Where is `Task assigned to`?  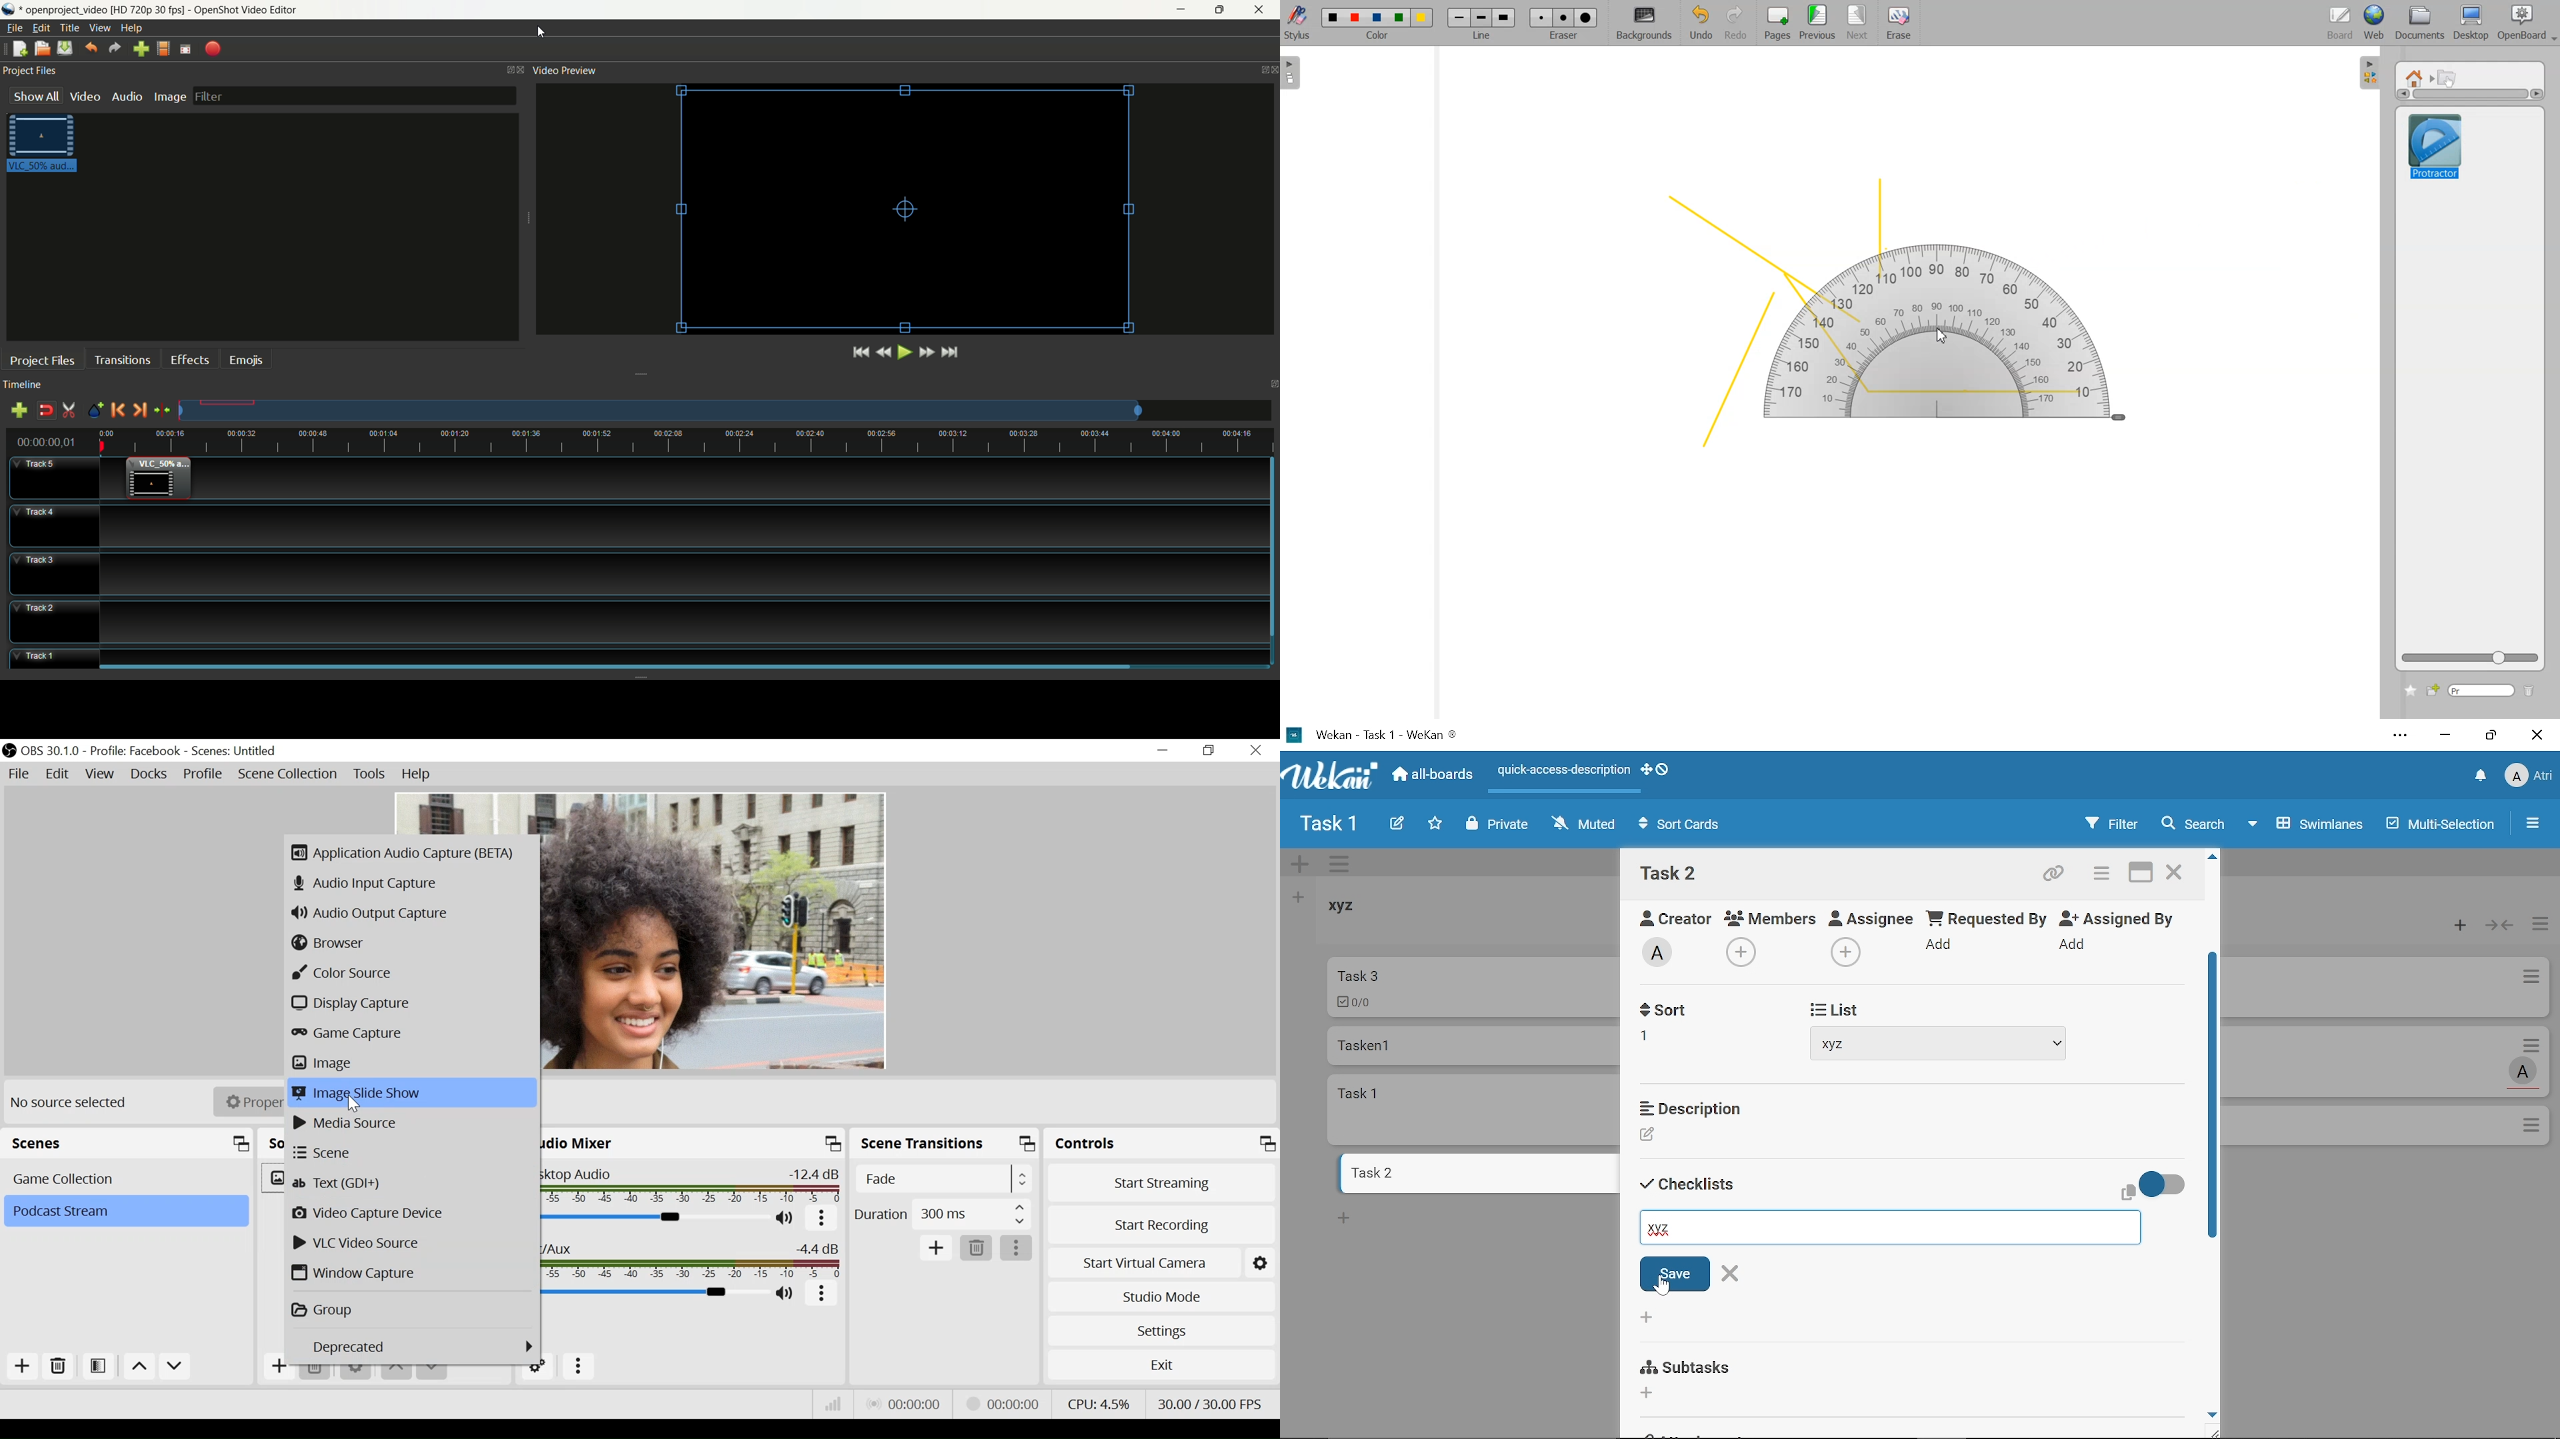 Task assigned to is located at coordinates (2525, 1071).